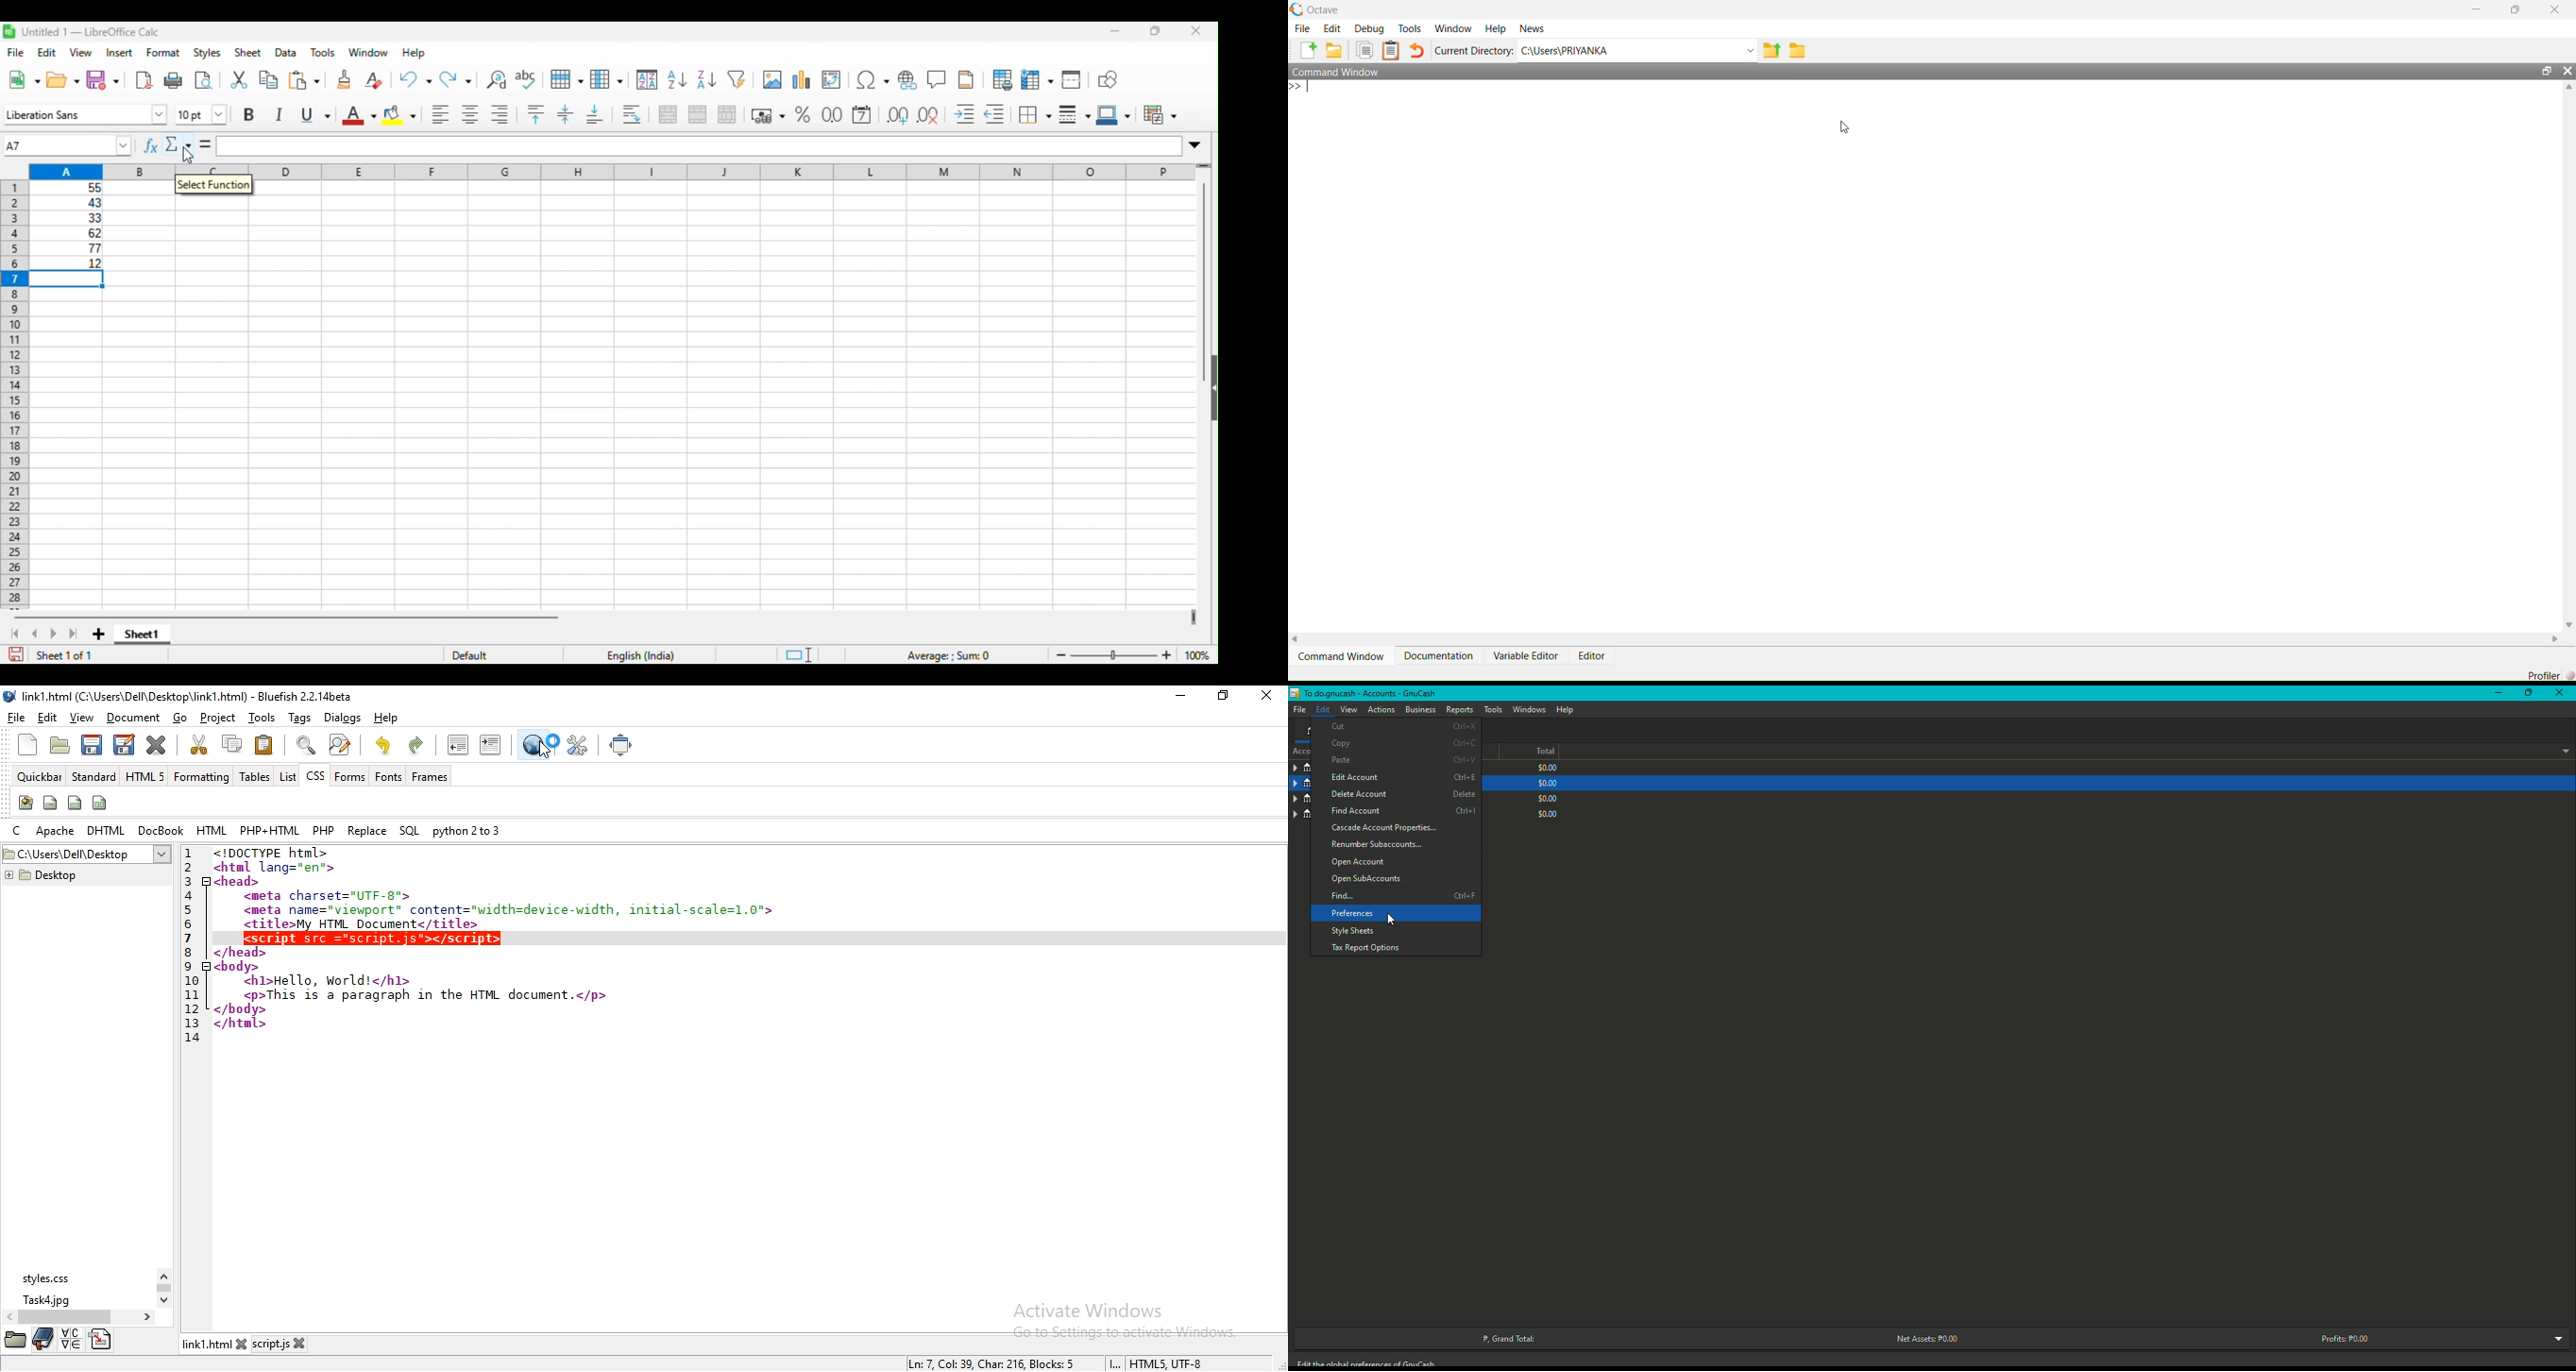 This screenshot has width=2576, height=1372. I want to click on spelling, so click(528, 79).